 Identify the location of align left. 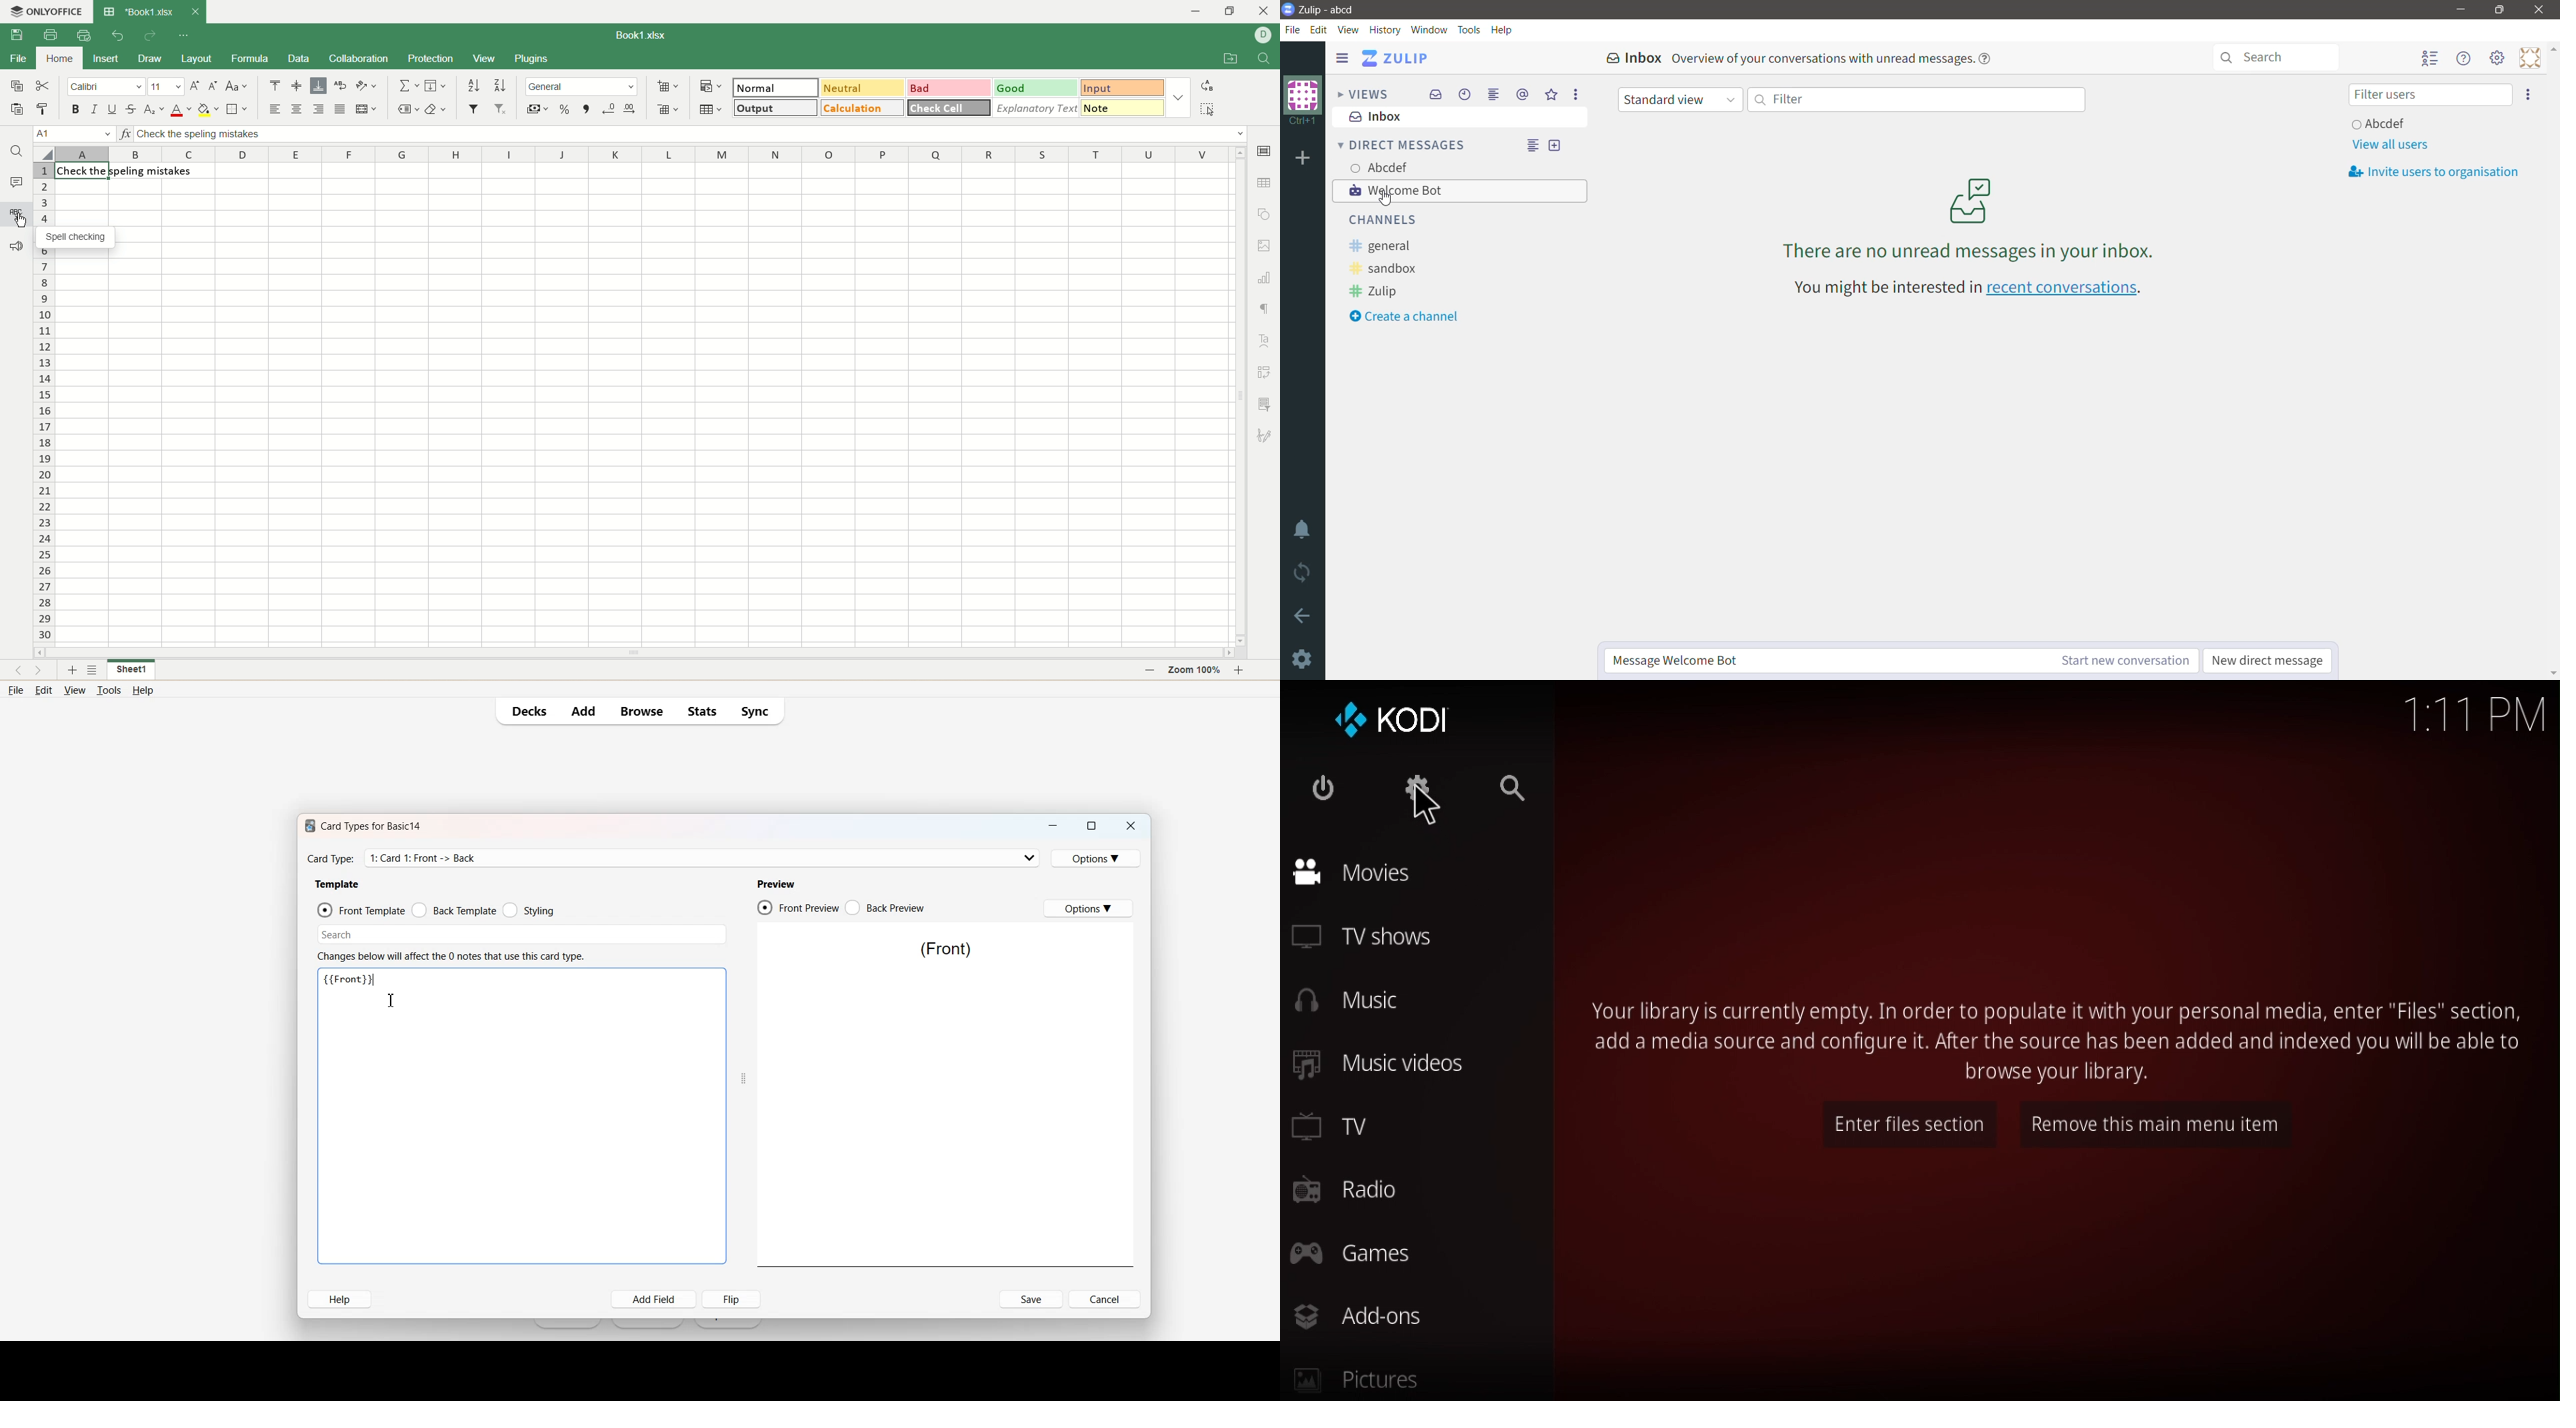
(274, 109).